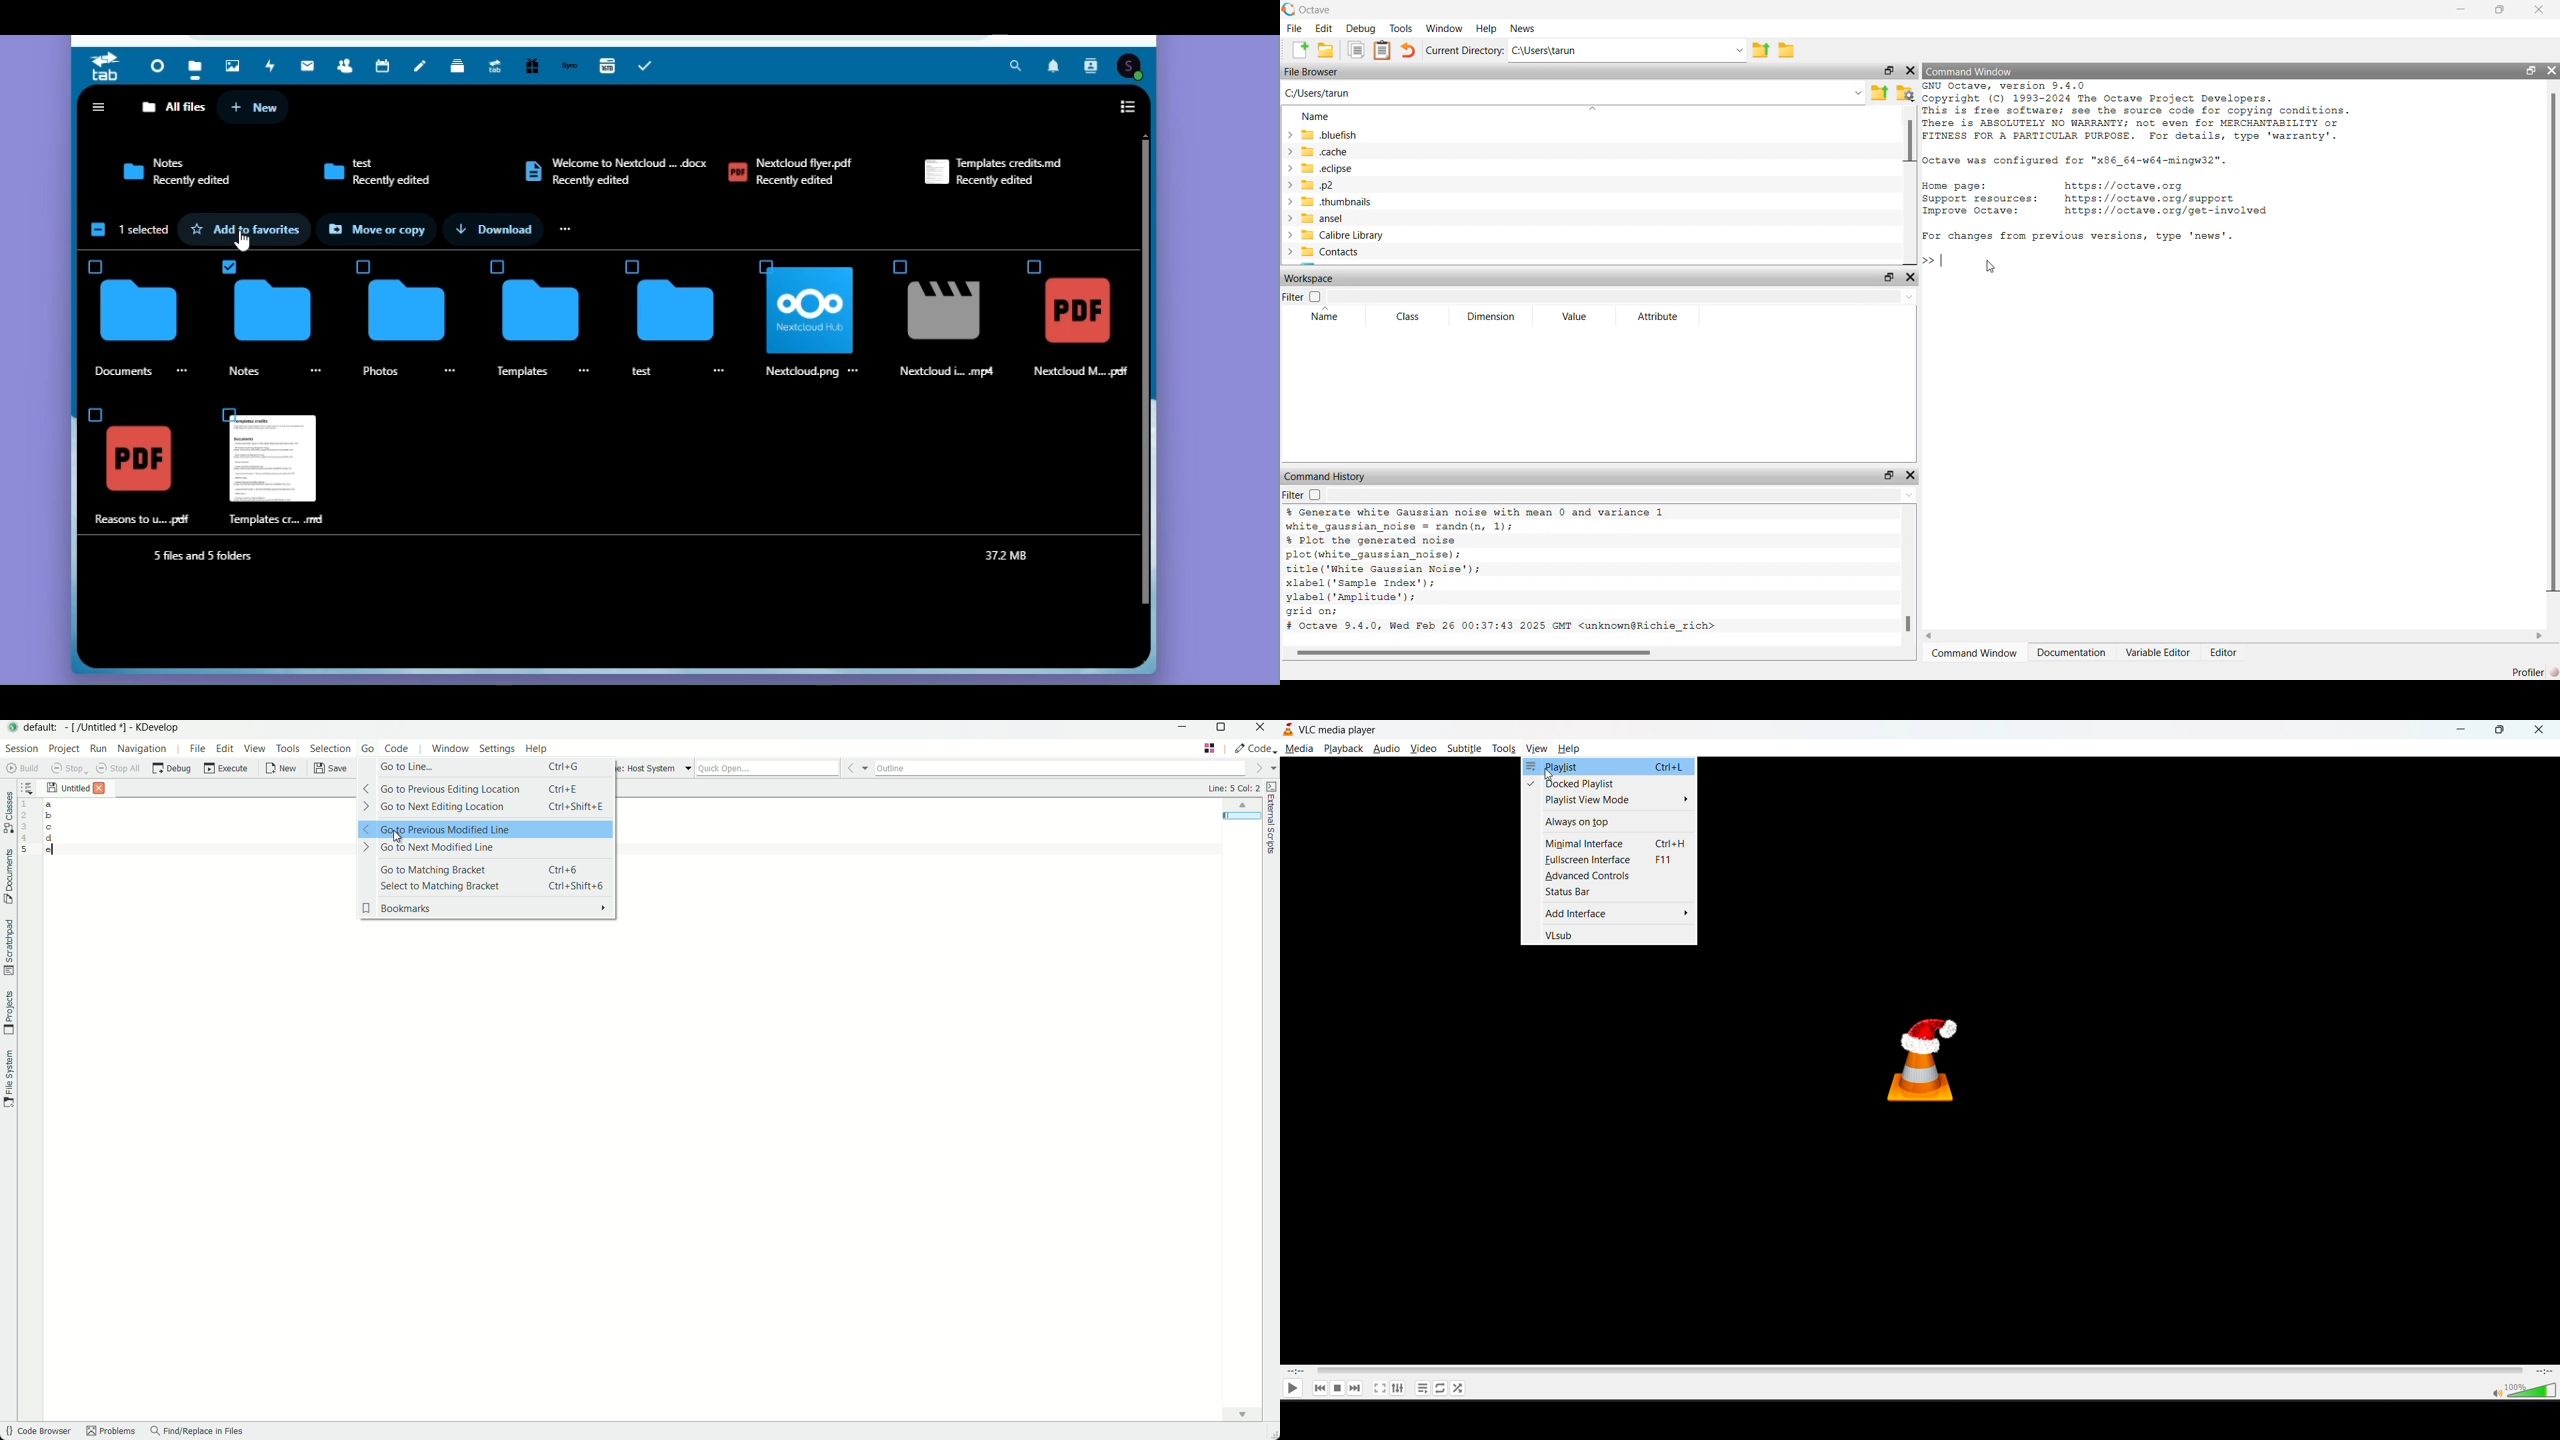 Image resolution: width=2576 pixels, height=1456 pixels. I want to click on Notification, so click(1051, 66).